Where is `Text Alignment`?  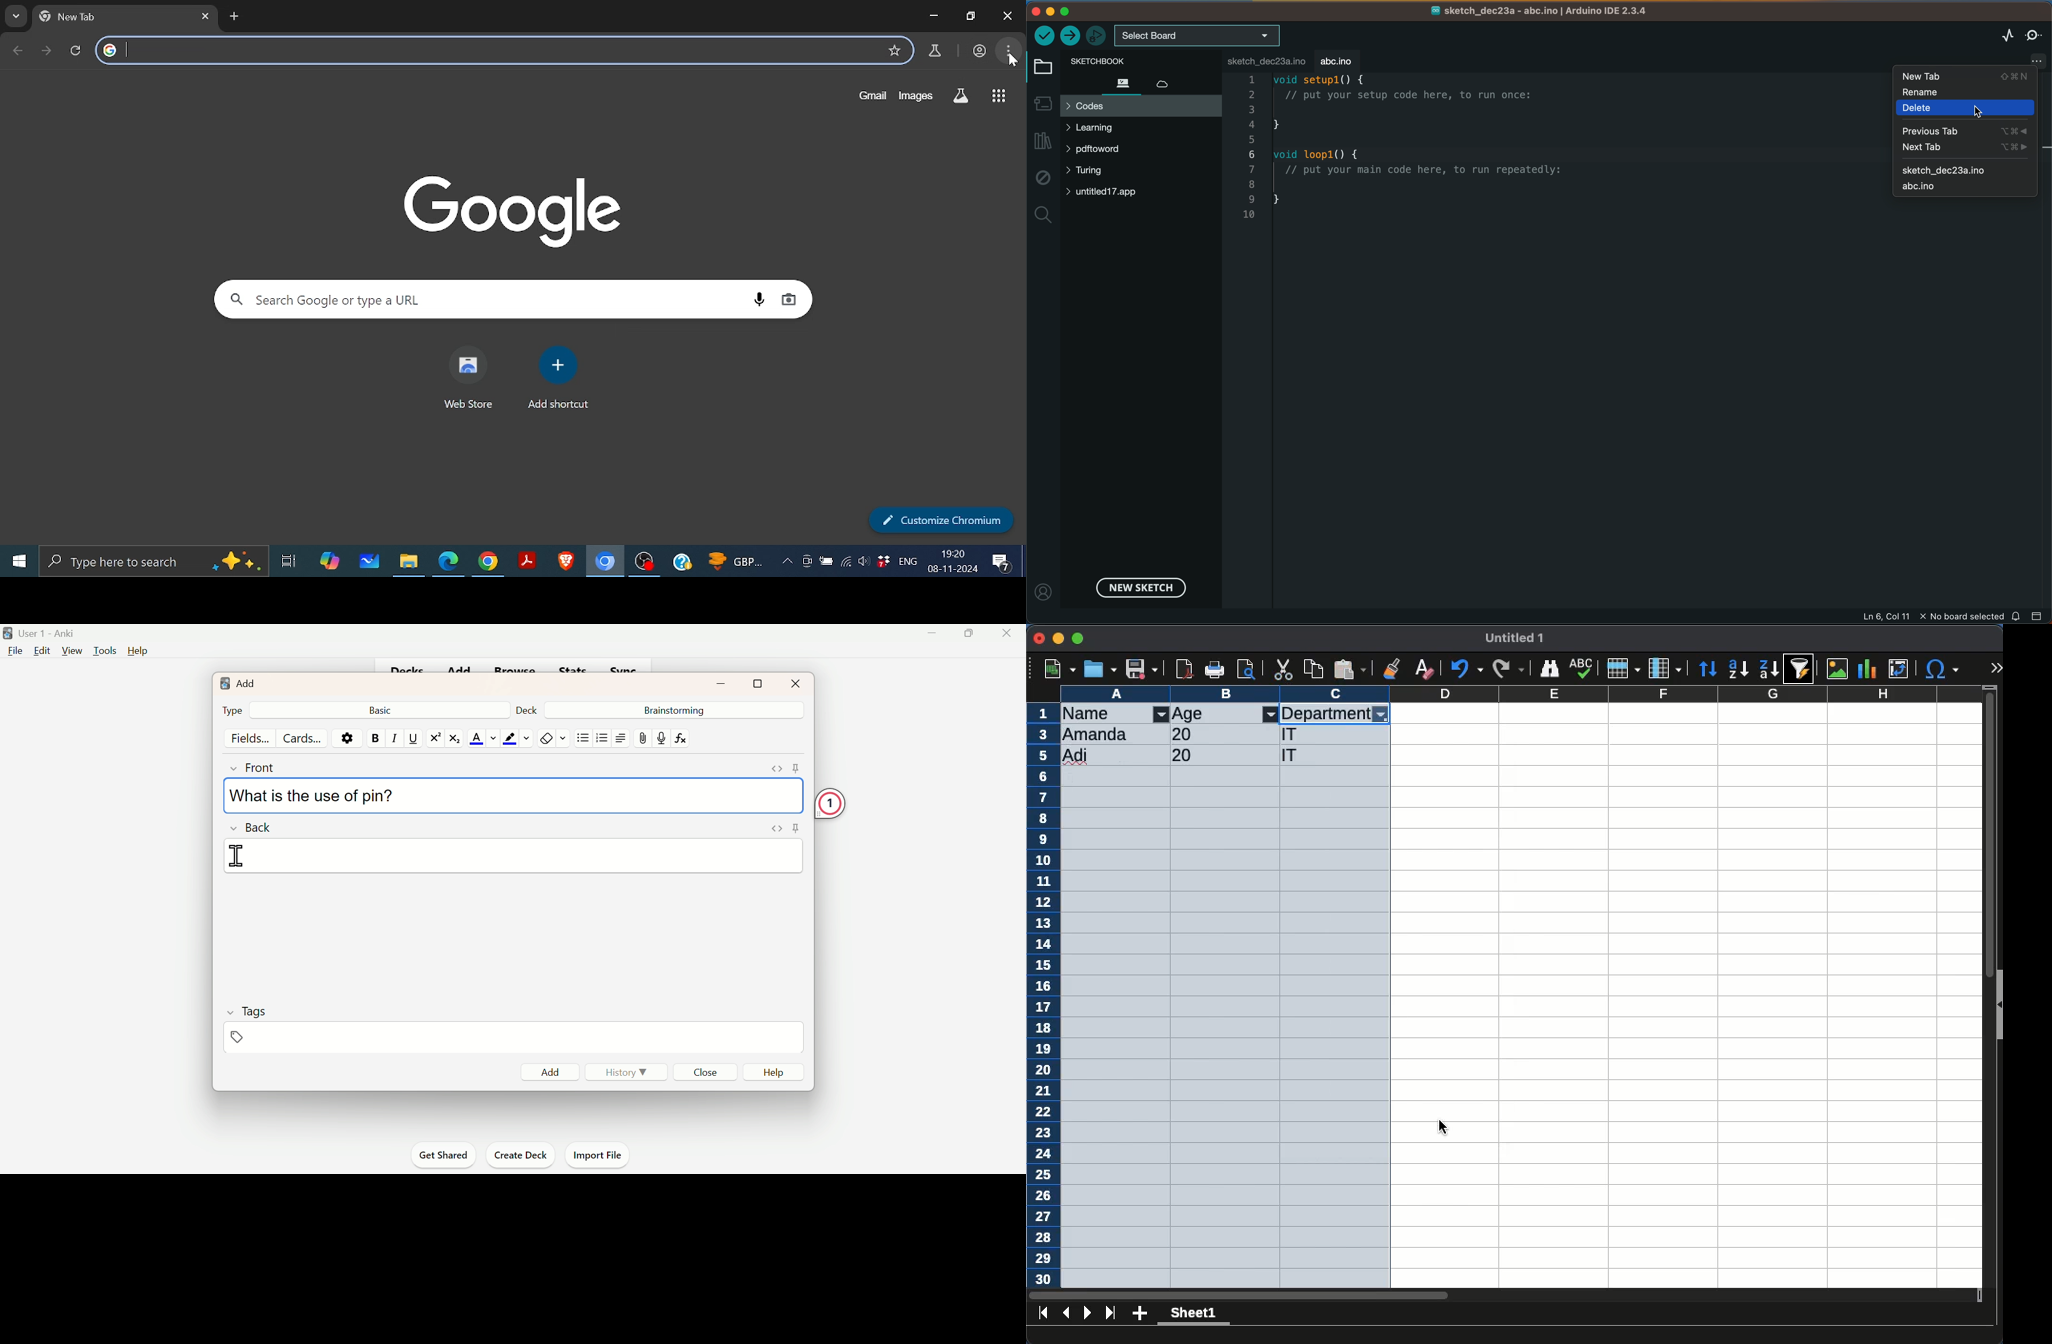
Text Alignment is located at coordinates (619, 738).